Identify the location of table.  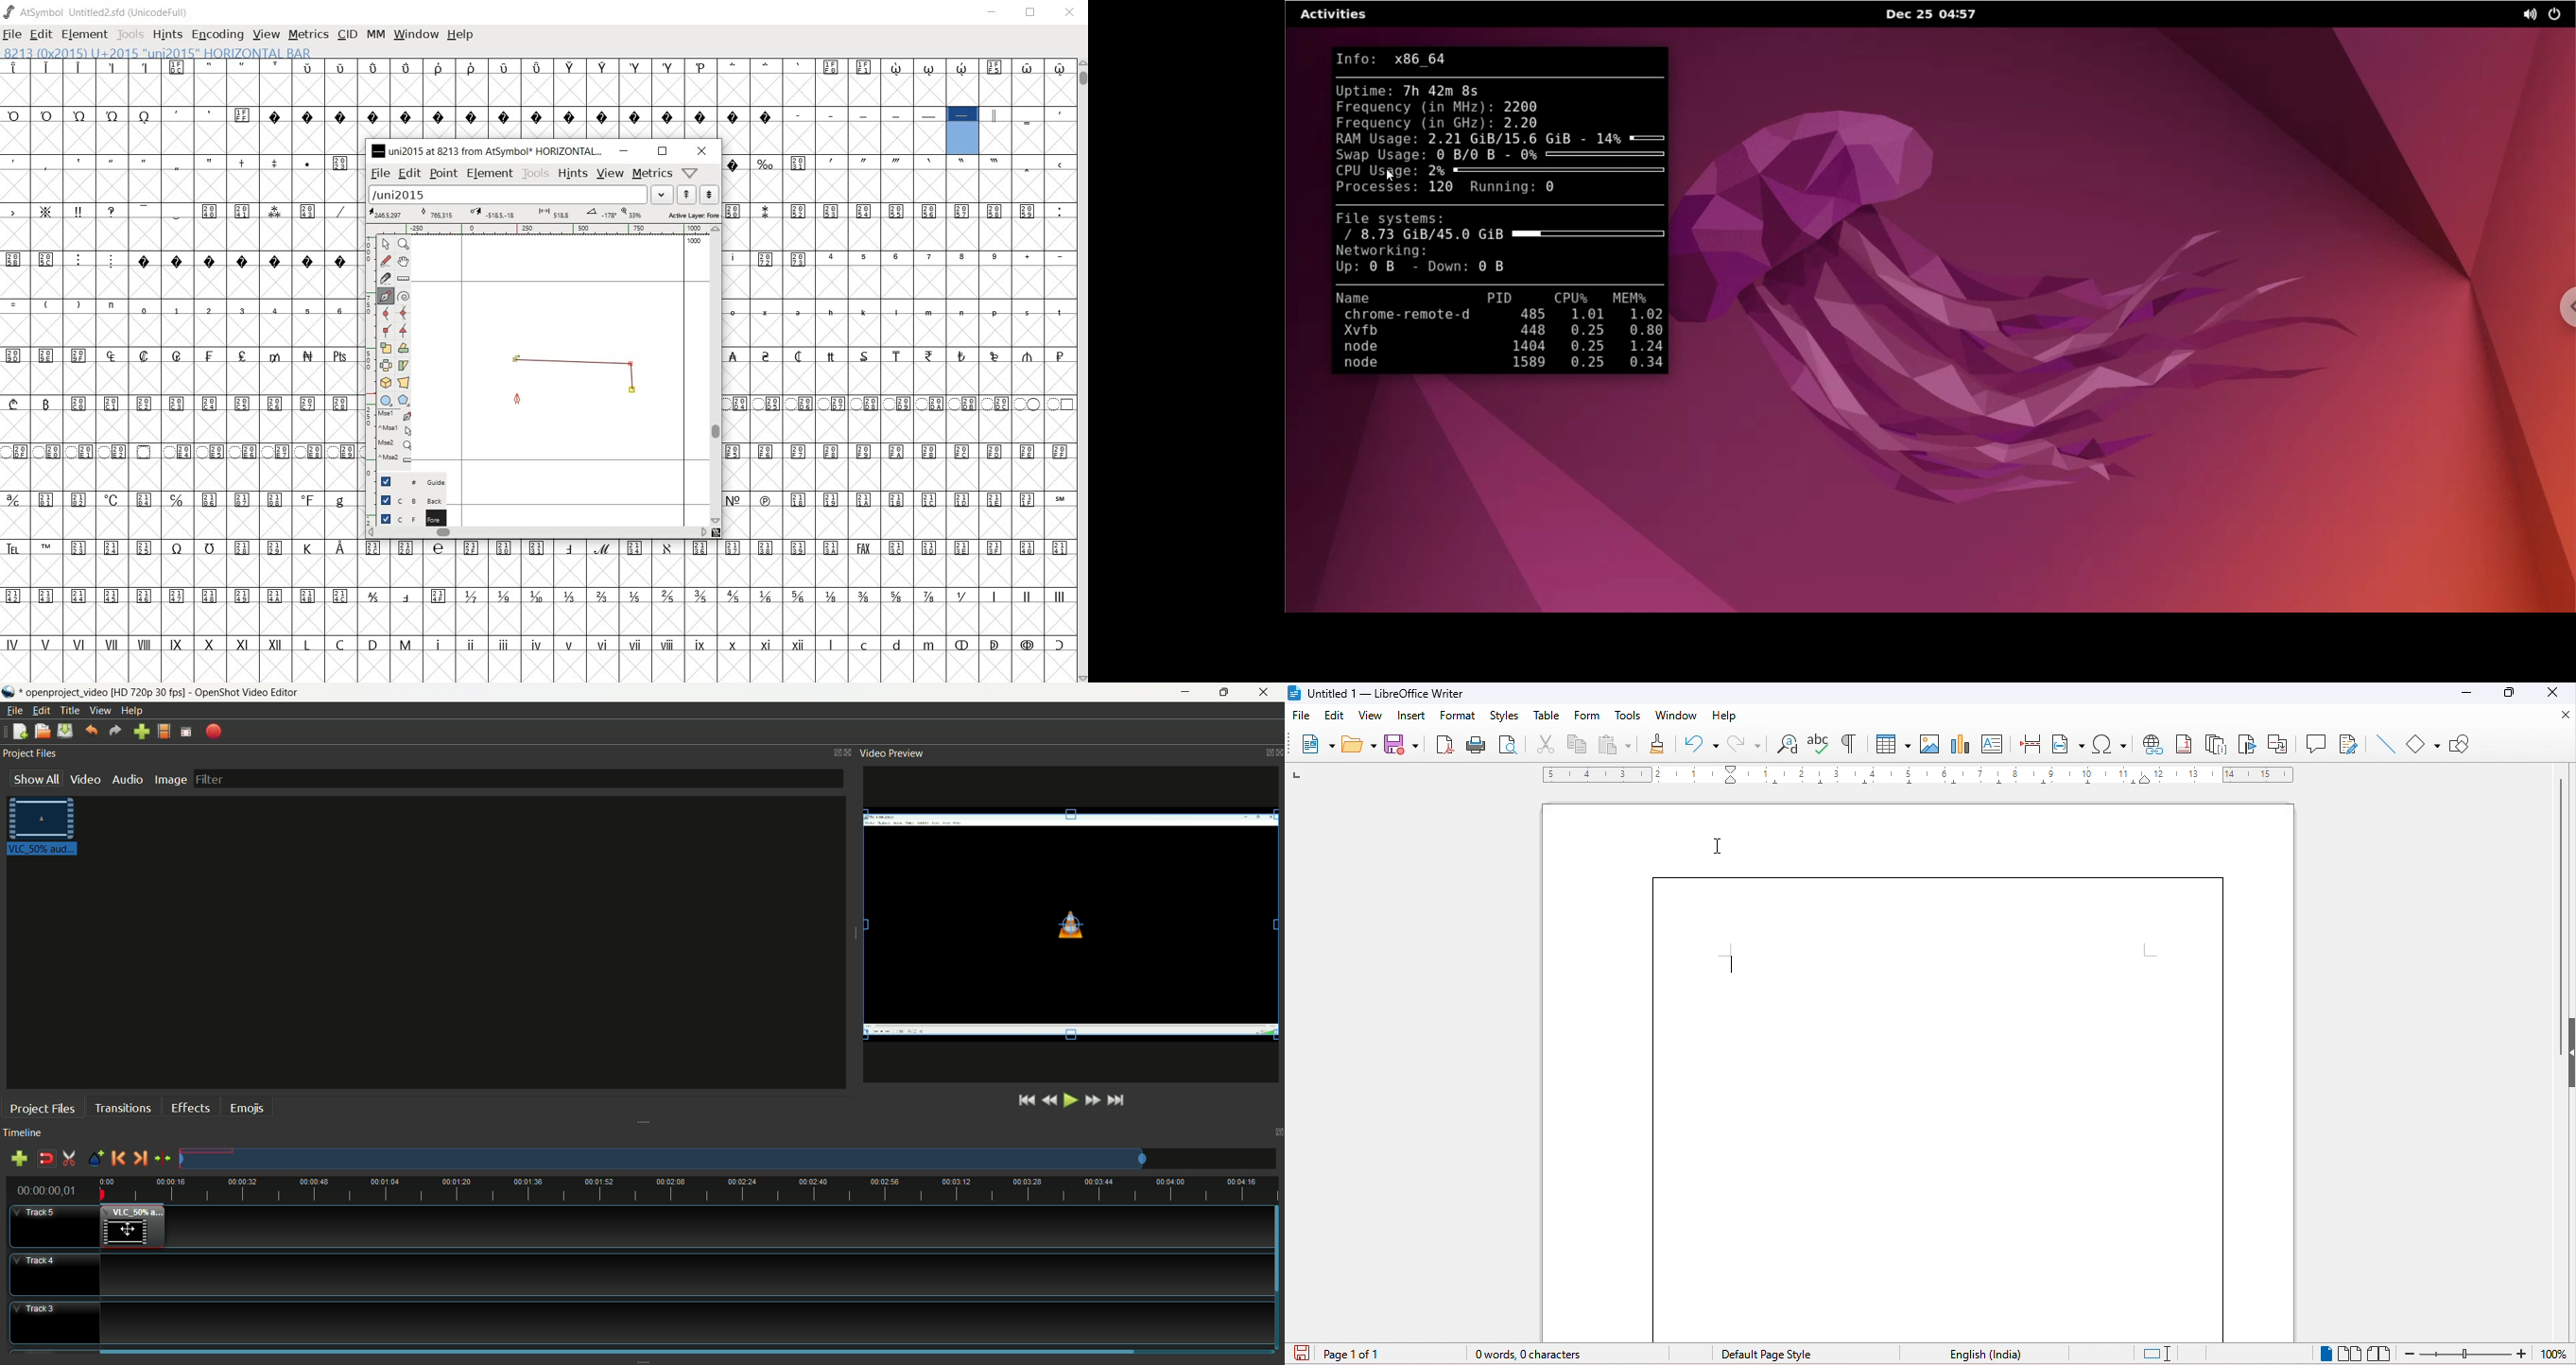
(1547, 717).